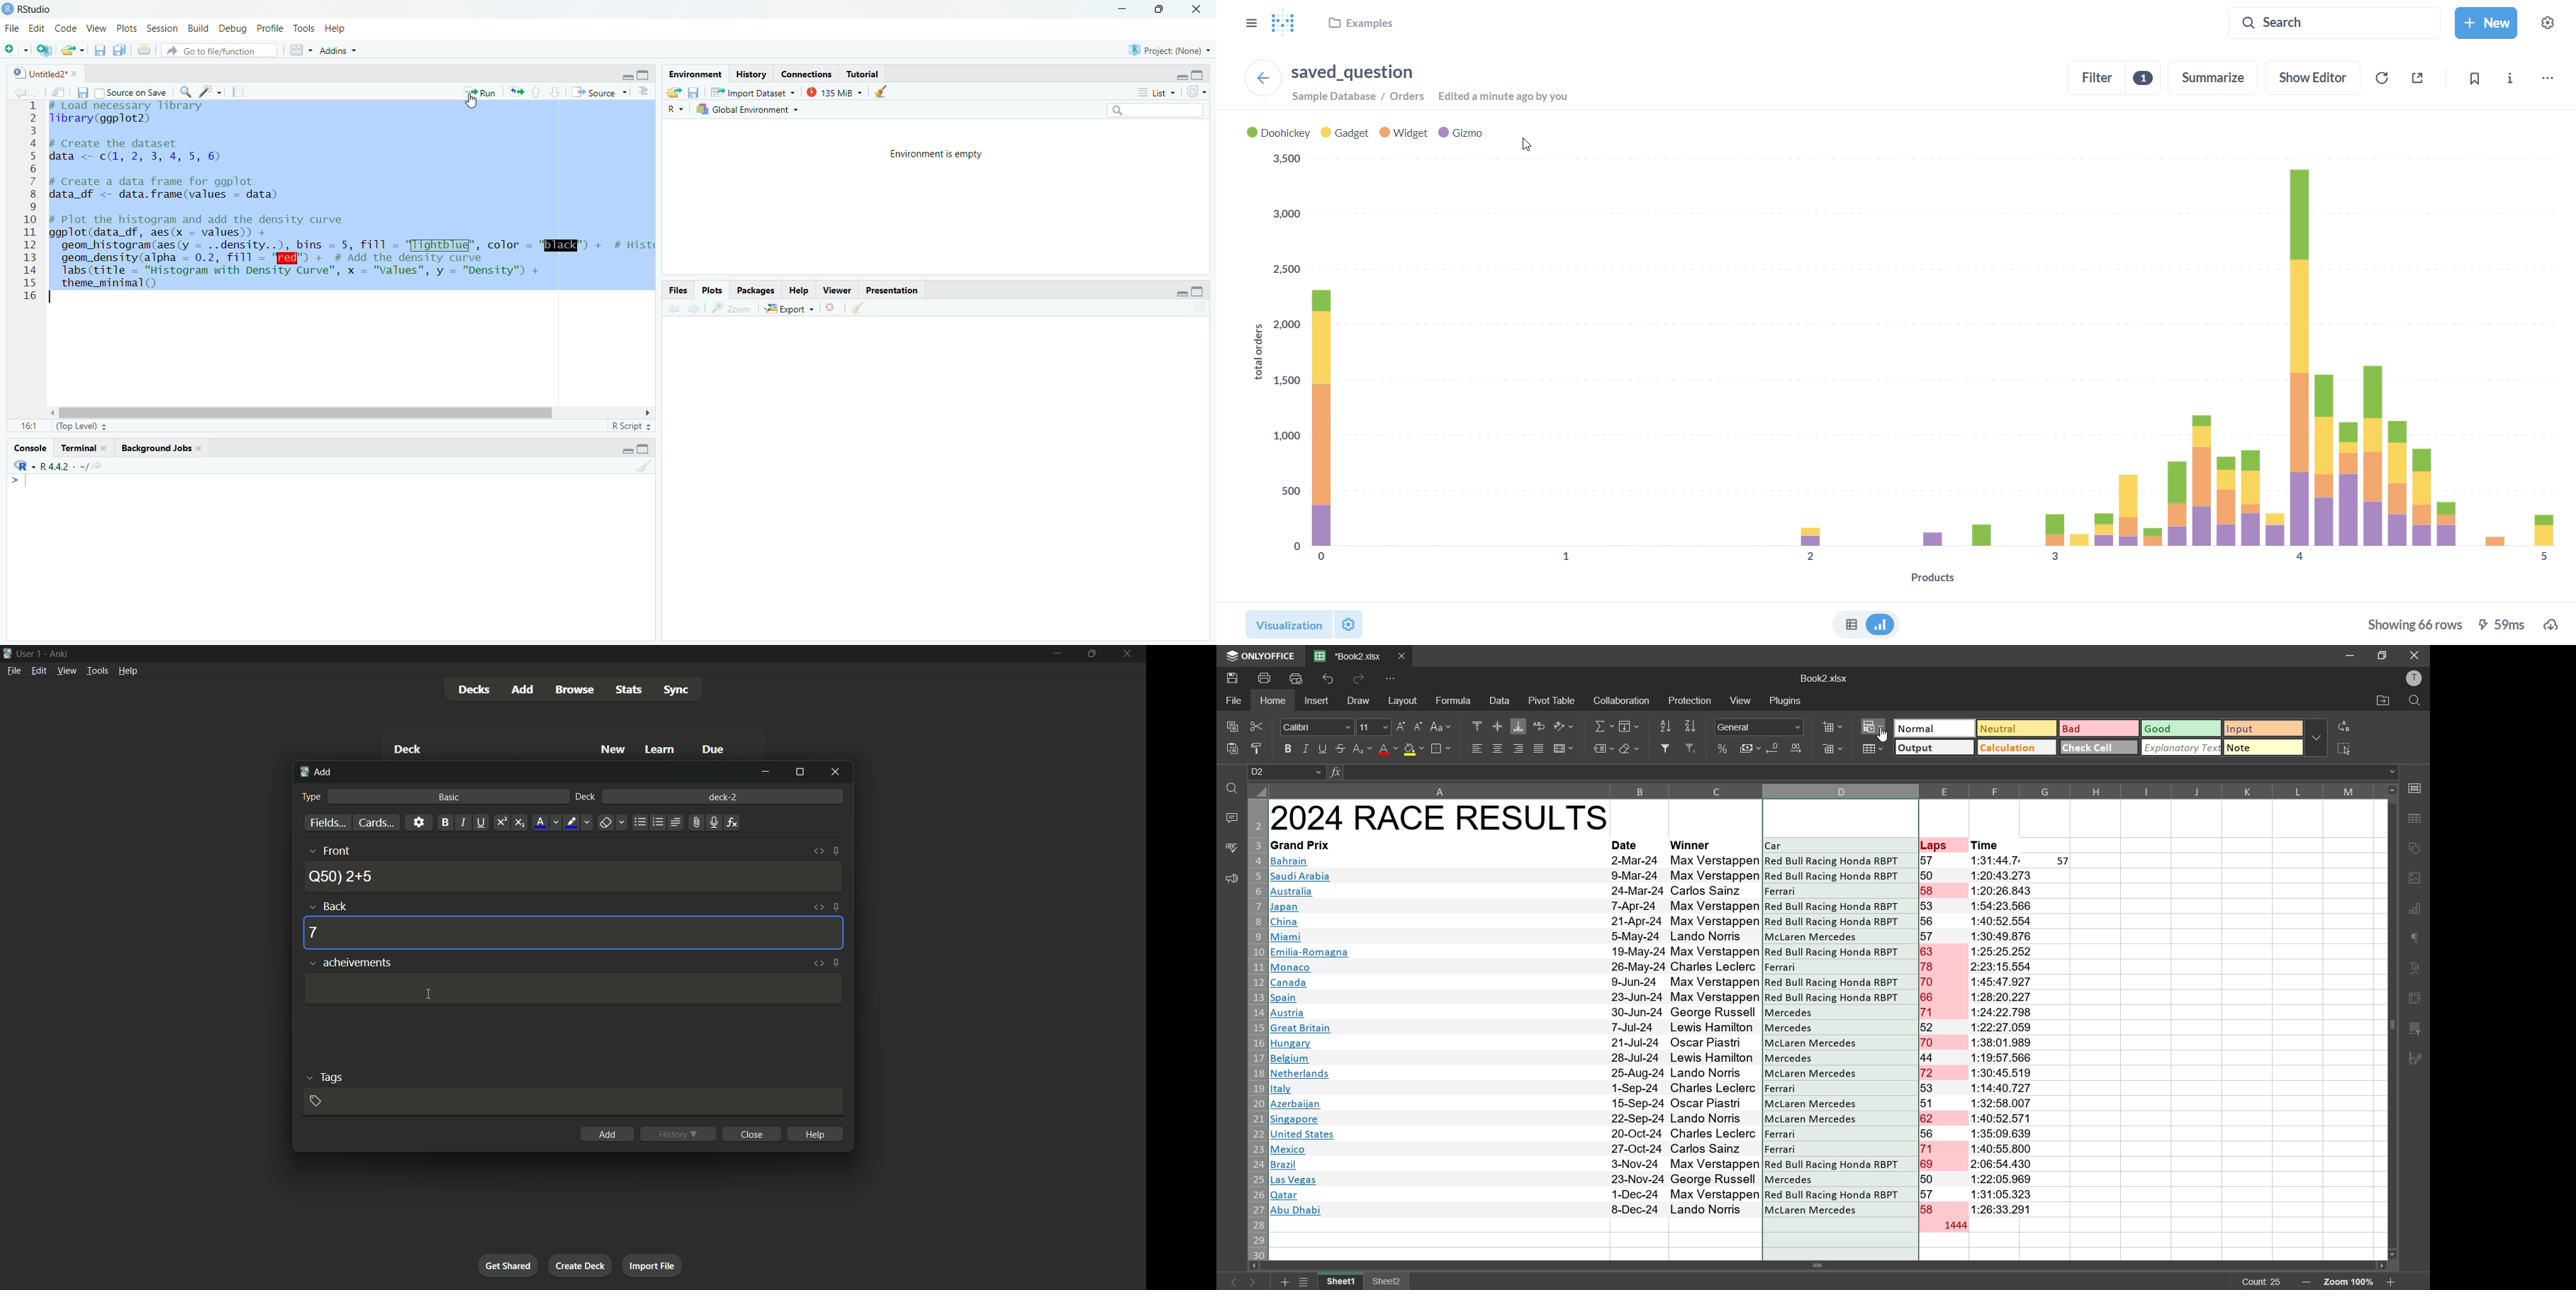  I want to click on . ~/, so click(81, 465).